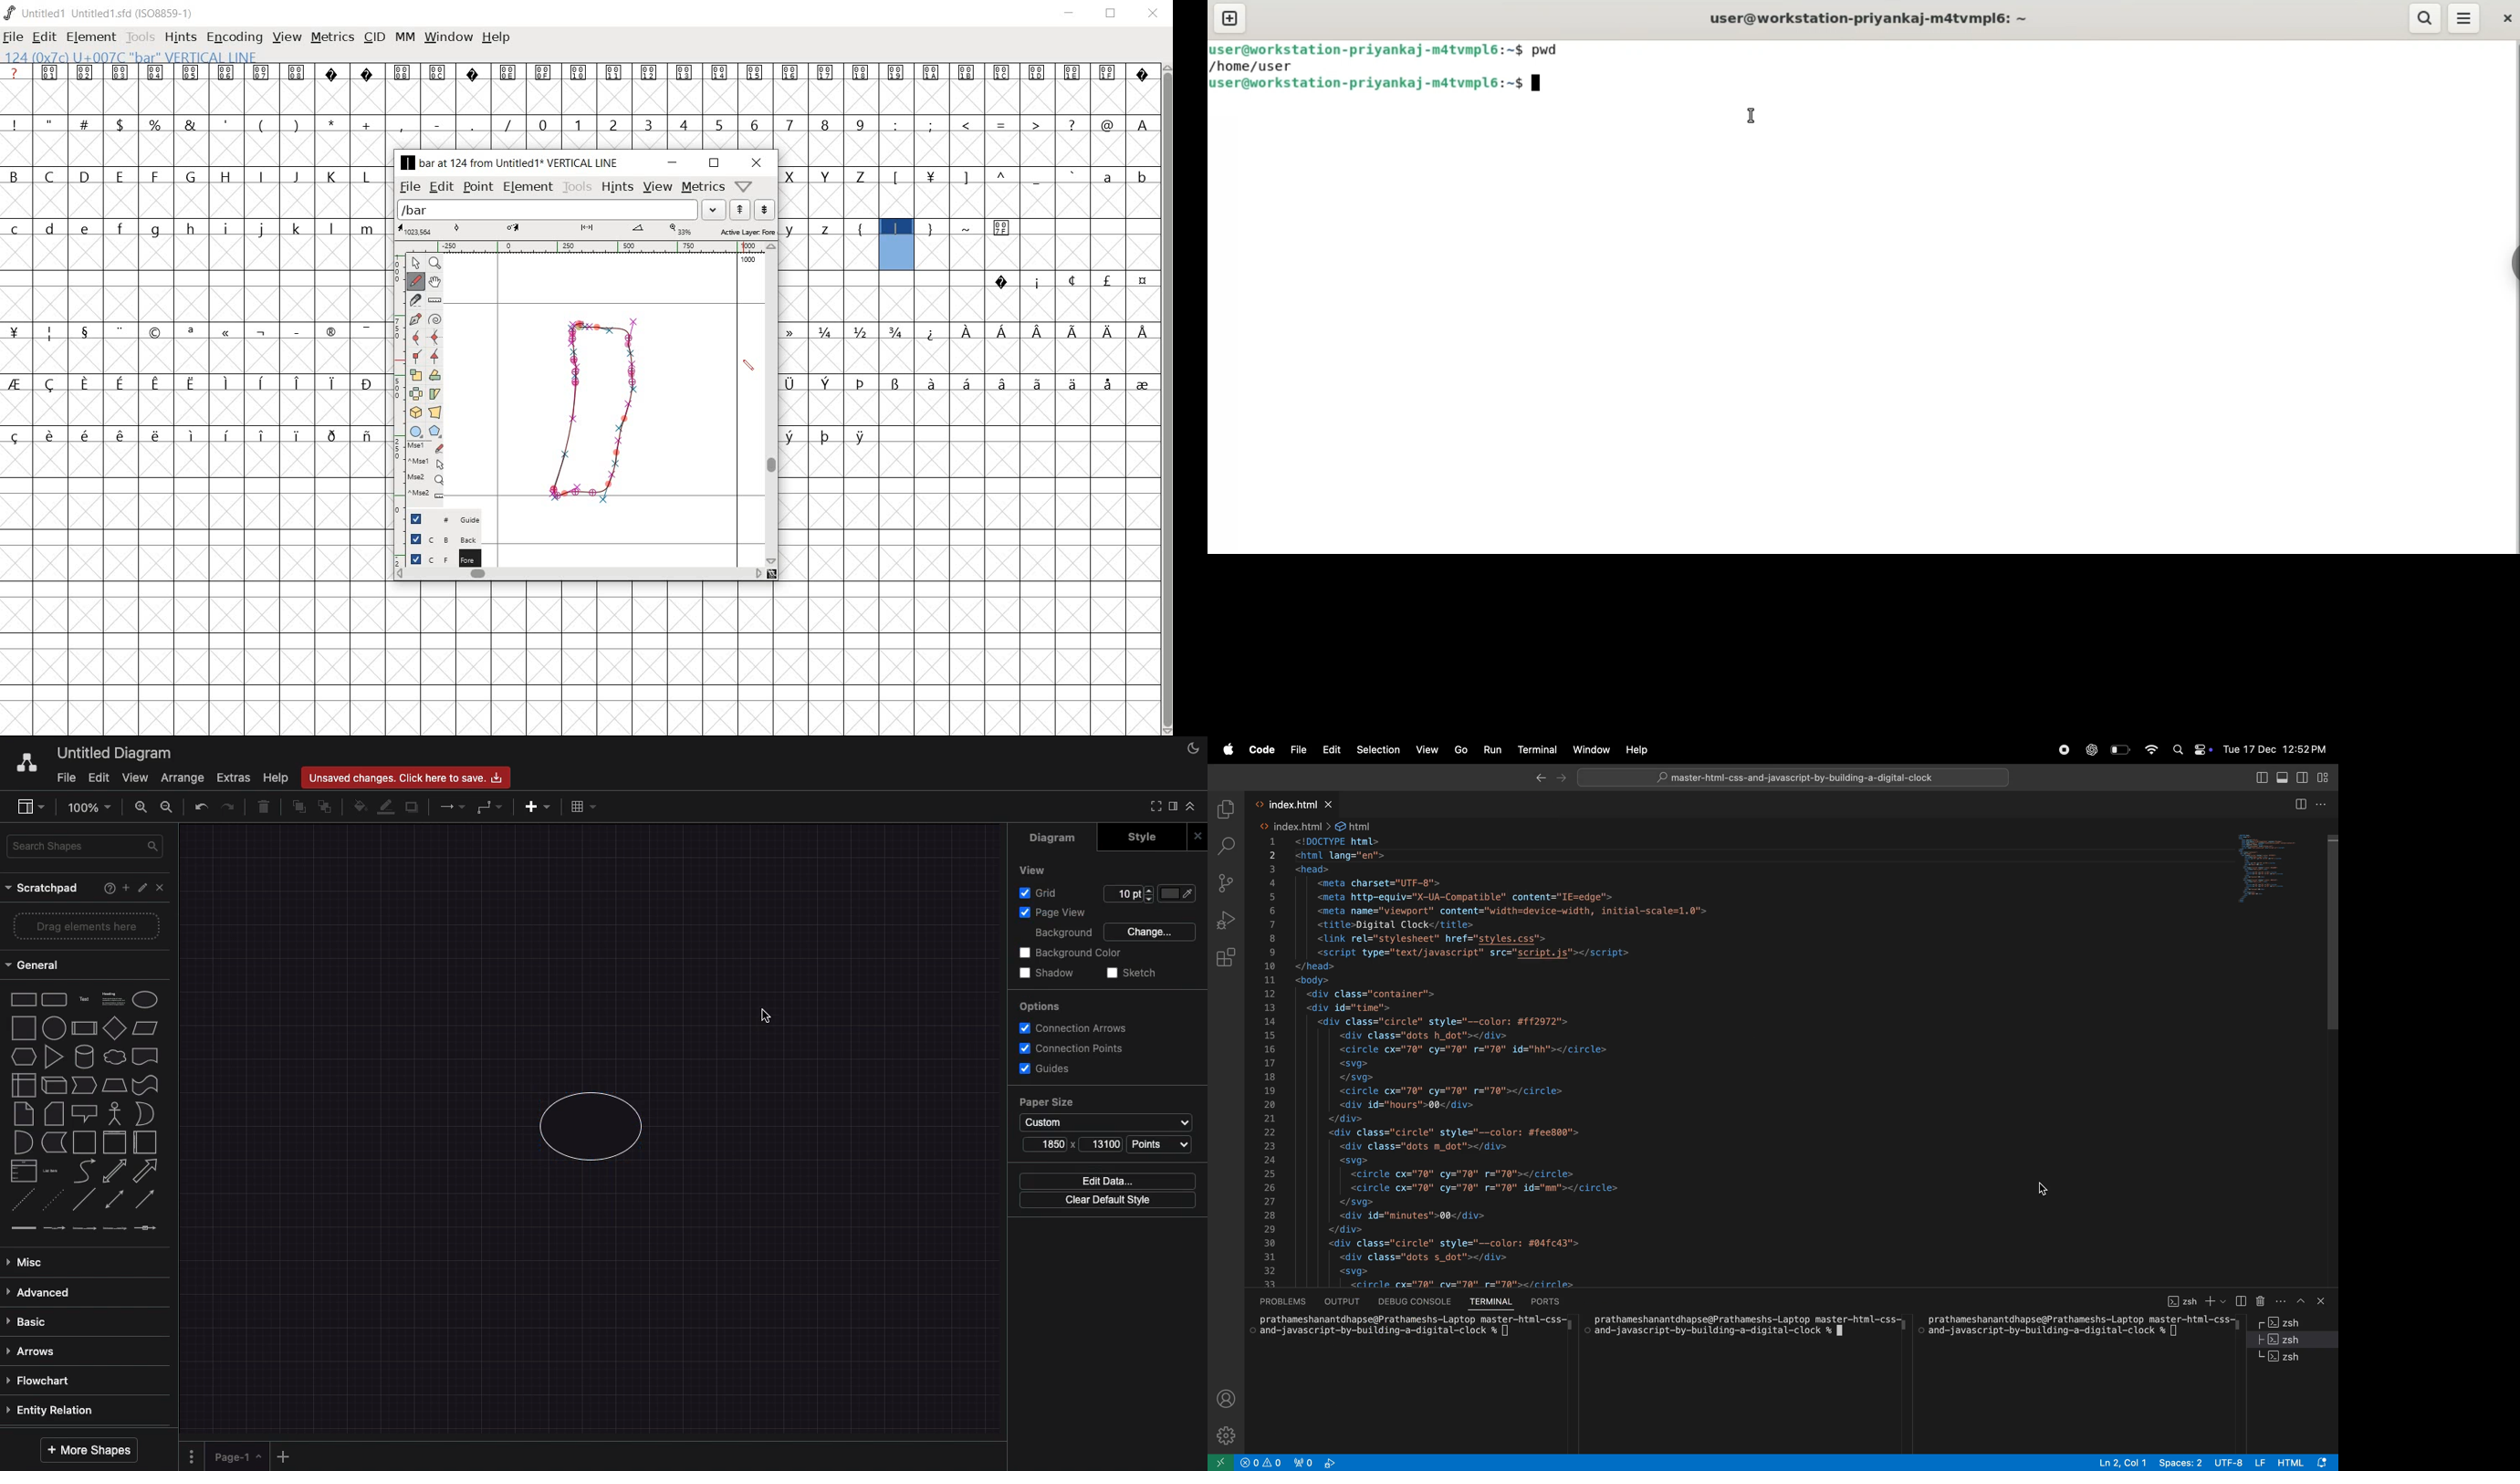  I want to click on Page 1, so click(235, 1455).